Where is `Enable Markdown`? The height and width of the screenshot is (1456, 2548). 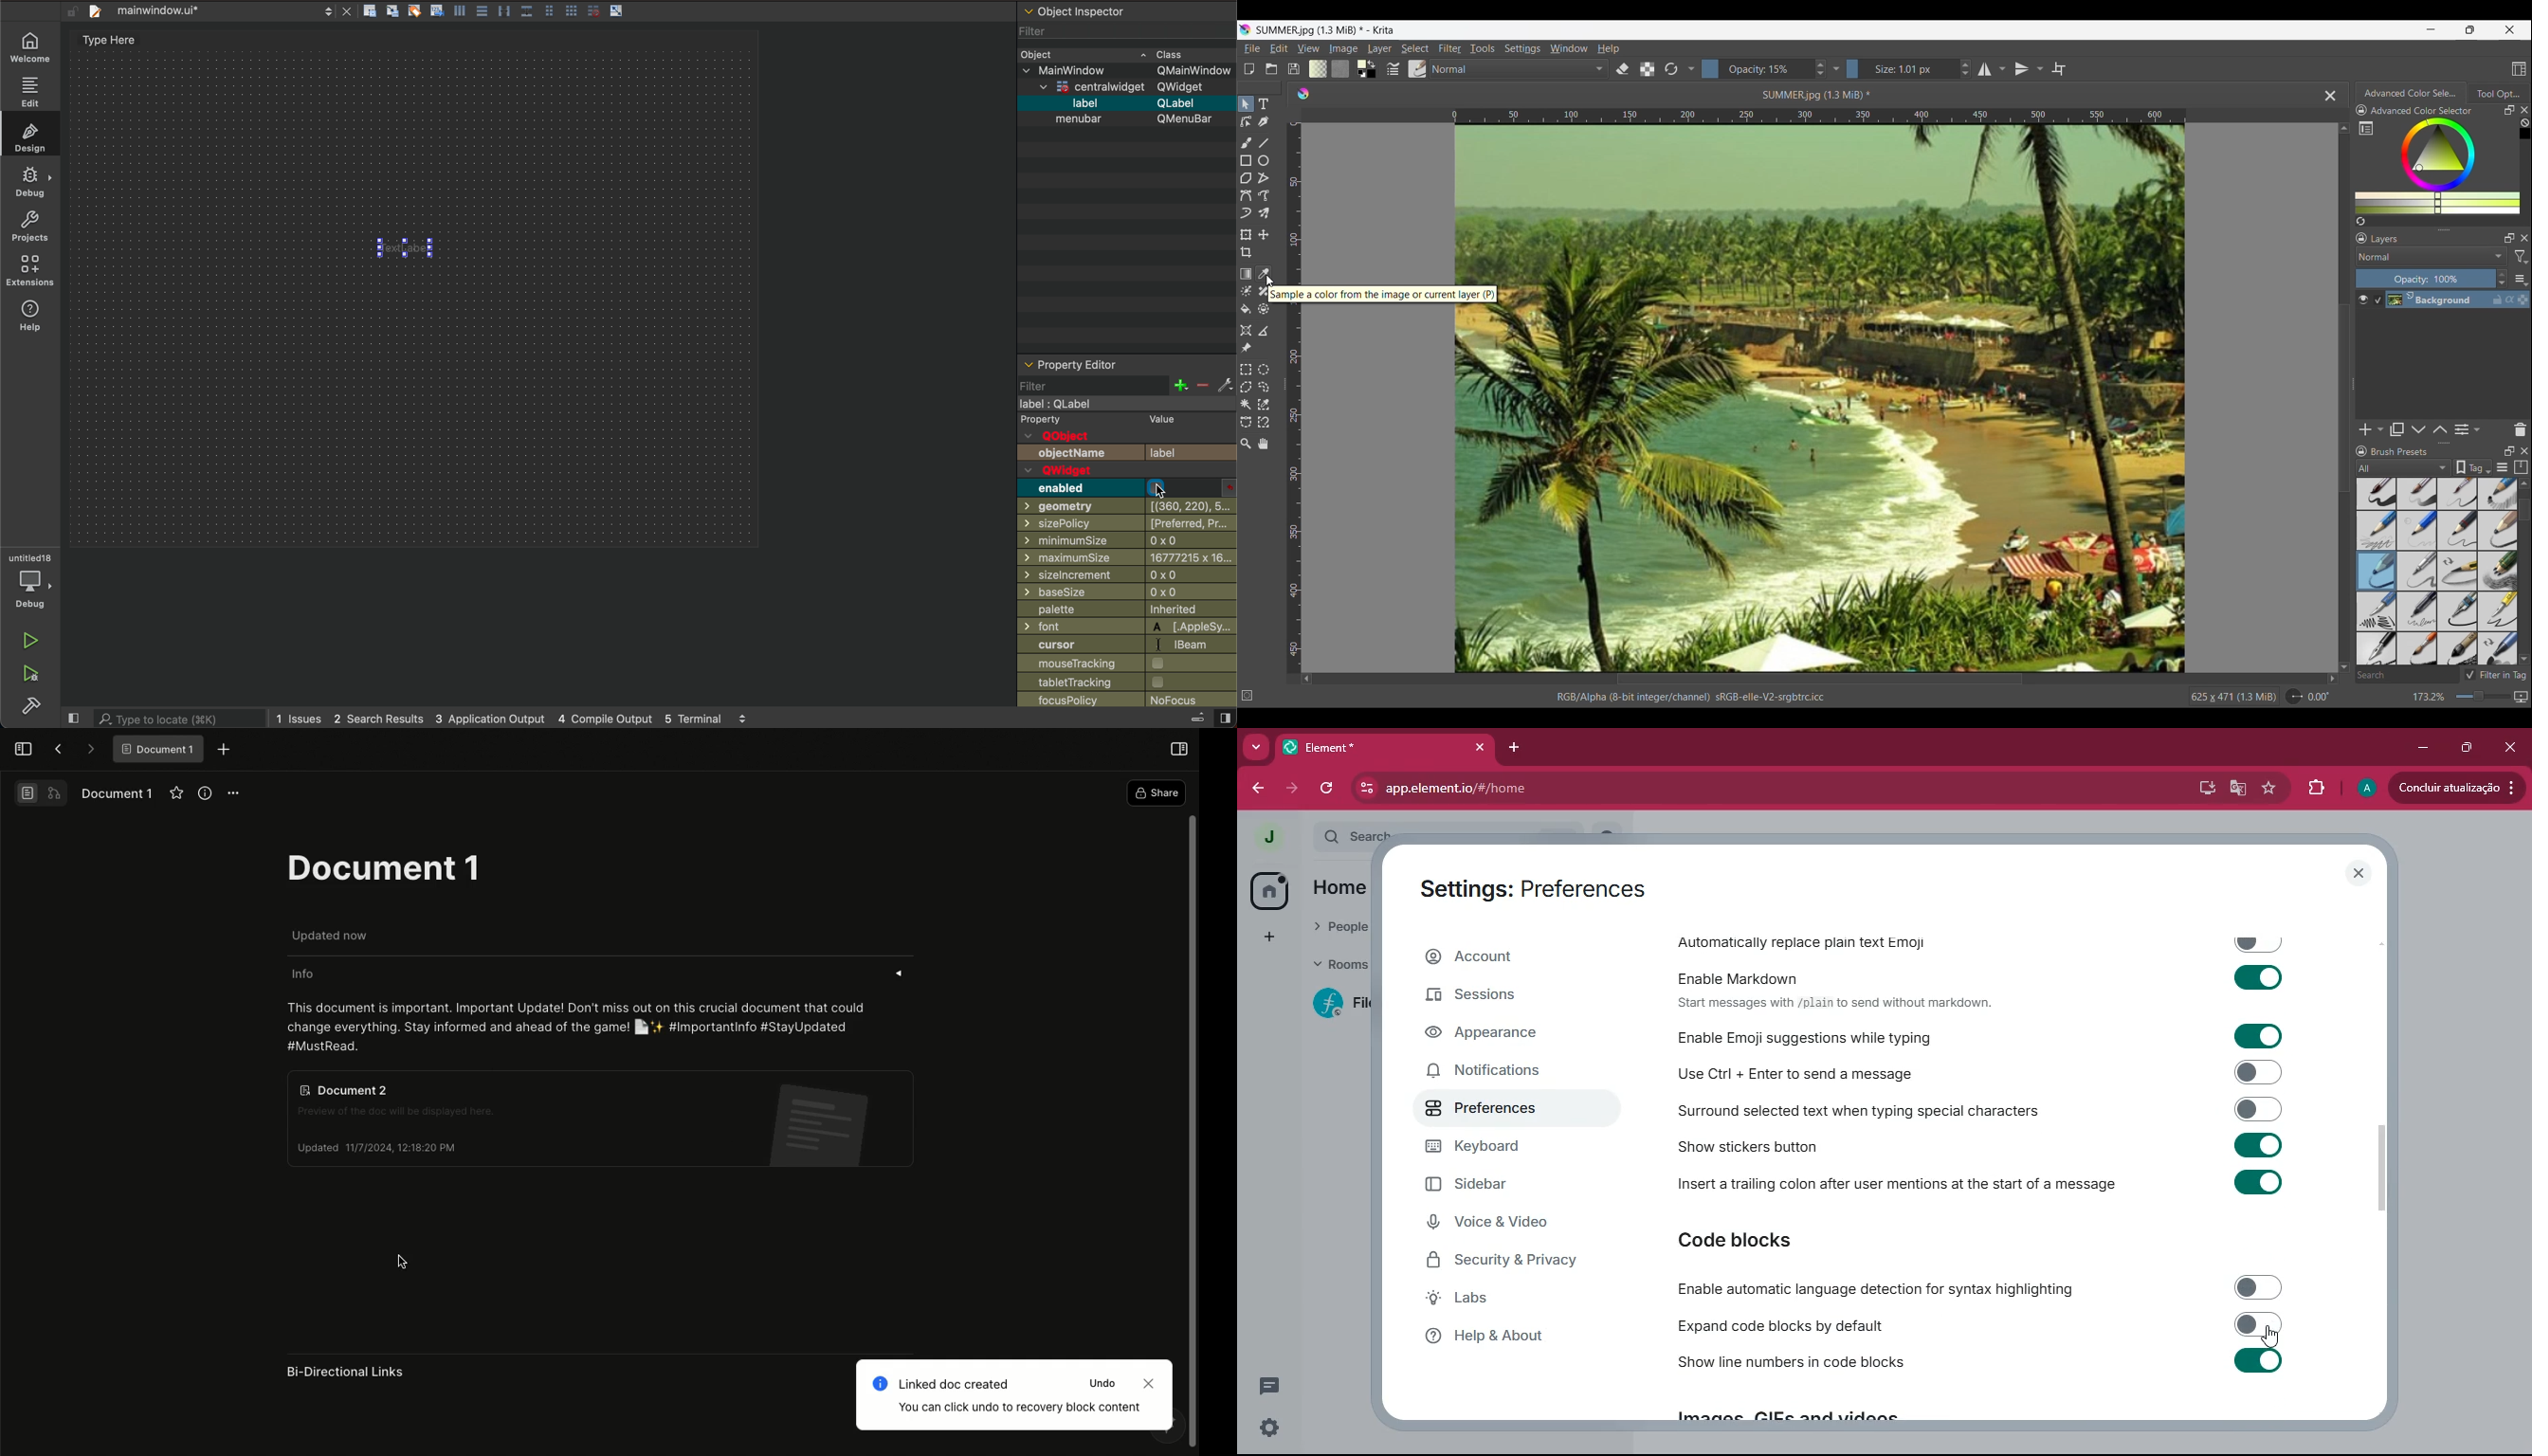 Enable Markdown is located at coordinates (1985, 975).